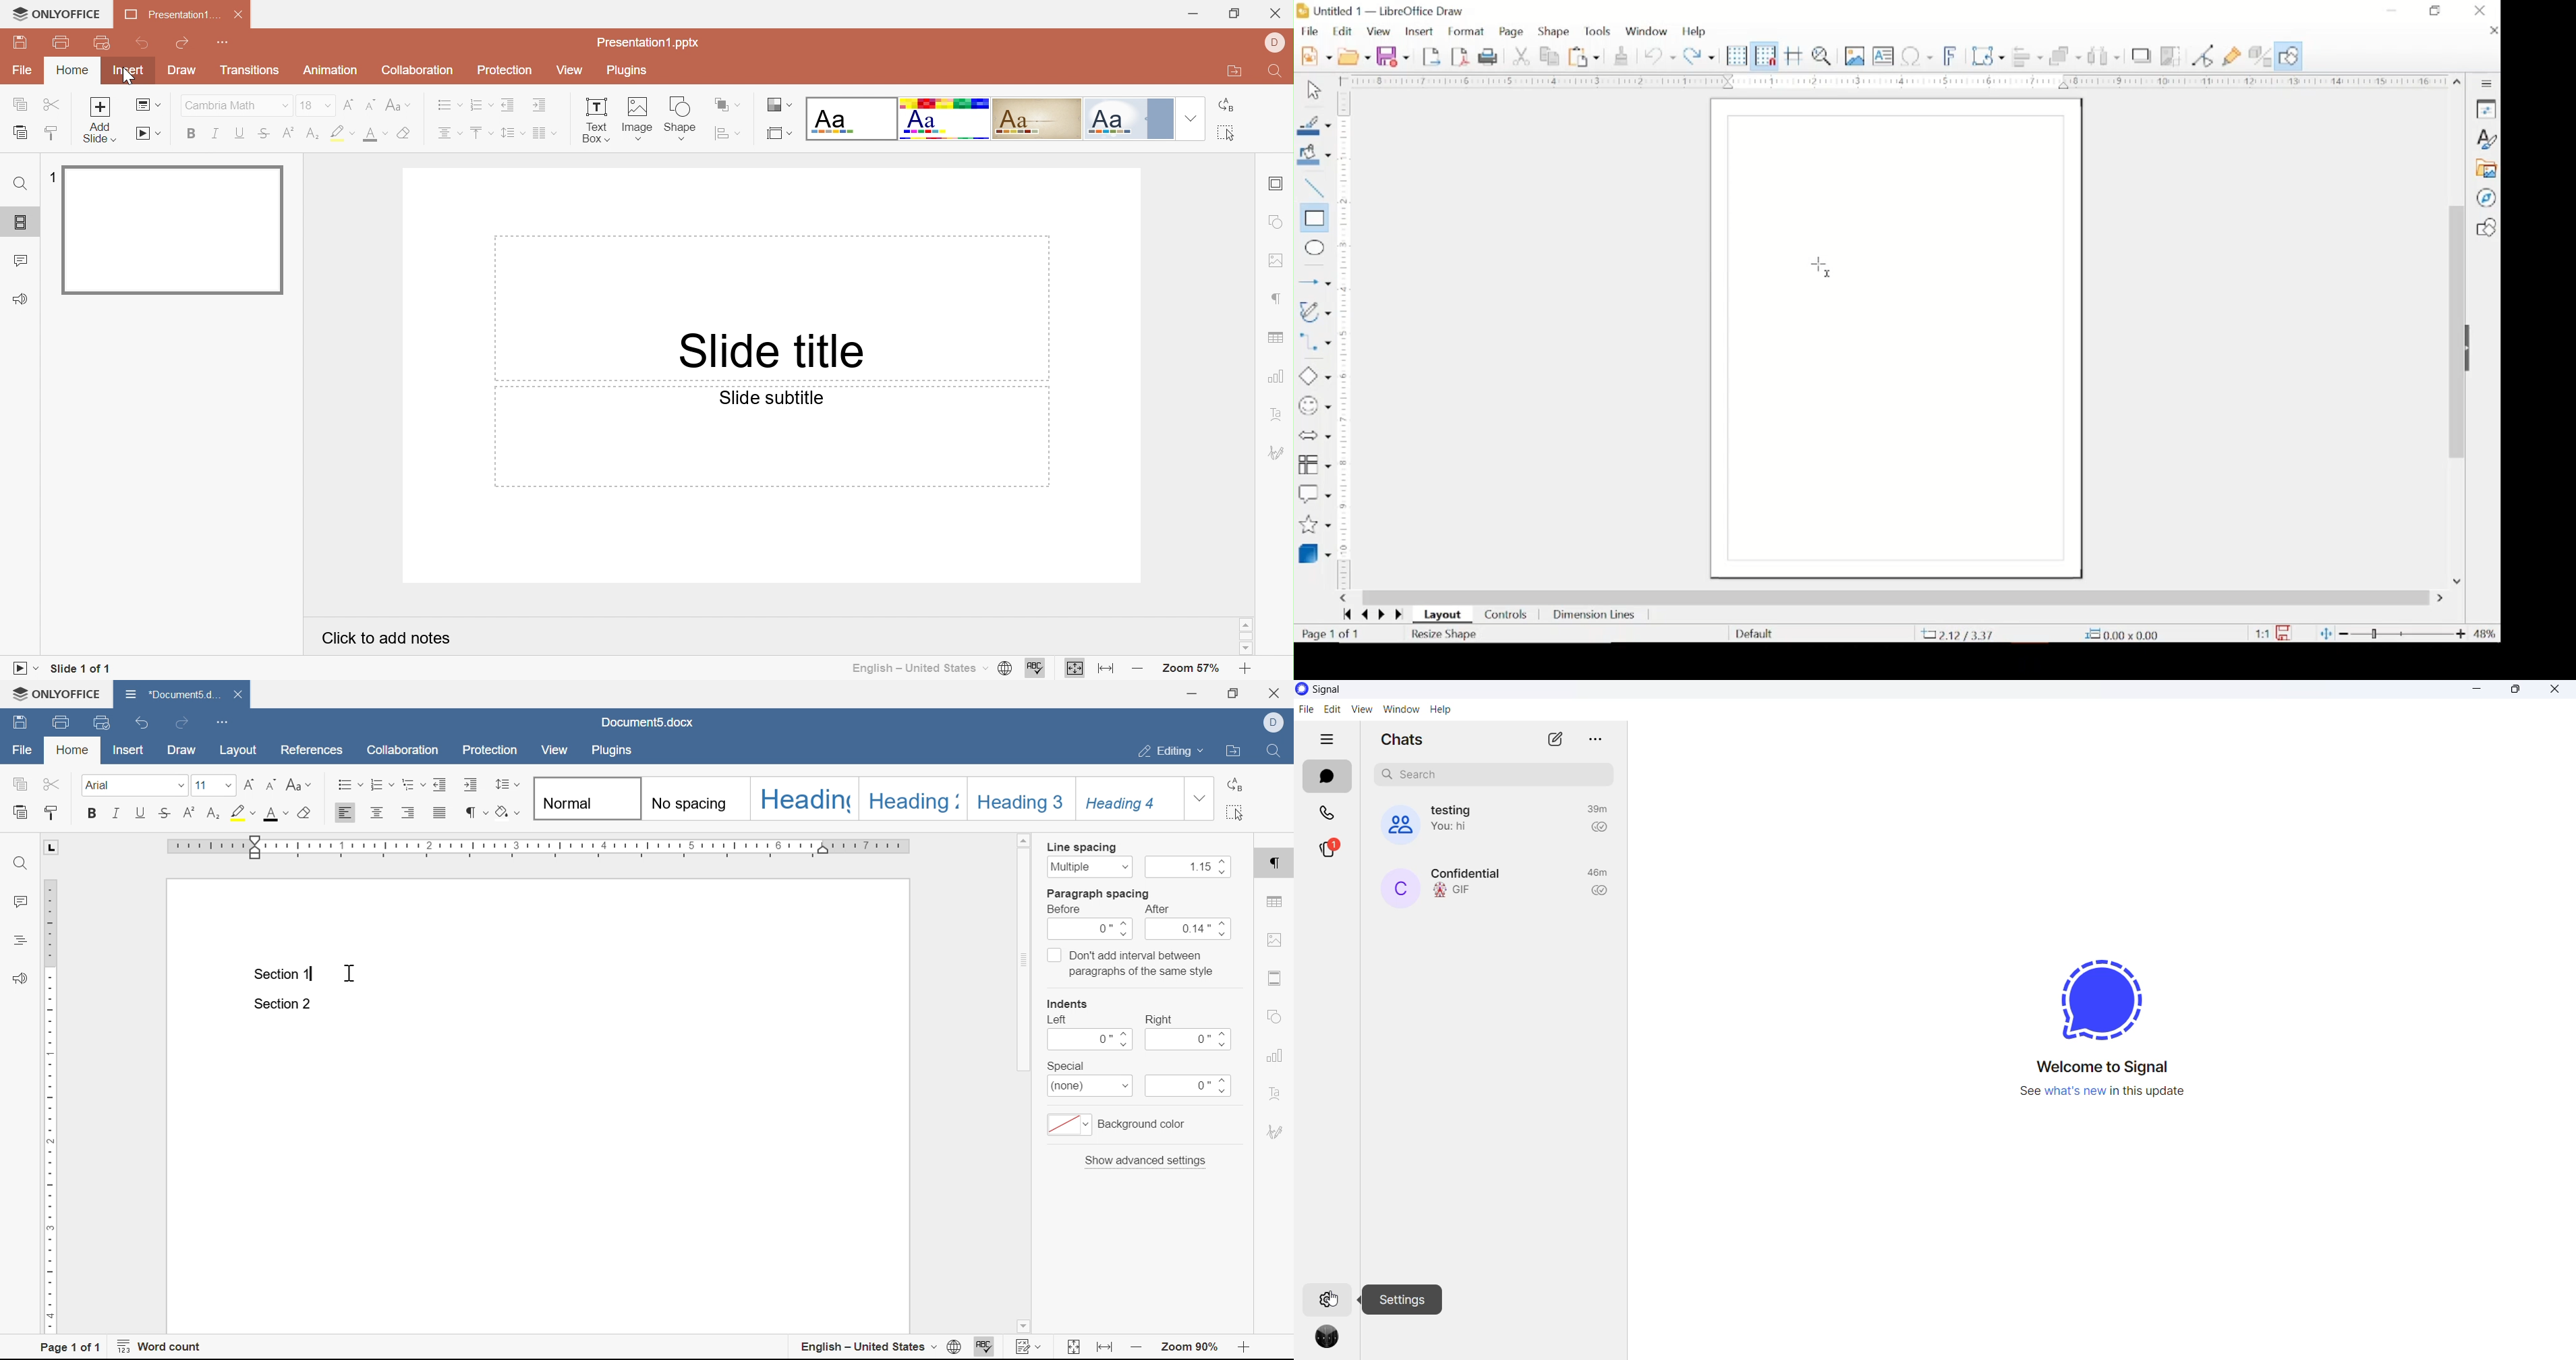 This screenshot has width=2576, height=1372. What do you see at coordinates (1989, 56) in the screenshot?
I see `transformations` at bounding box center [1989, 56].